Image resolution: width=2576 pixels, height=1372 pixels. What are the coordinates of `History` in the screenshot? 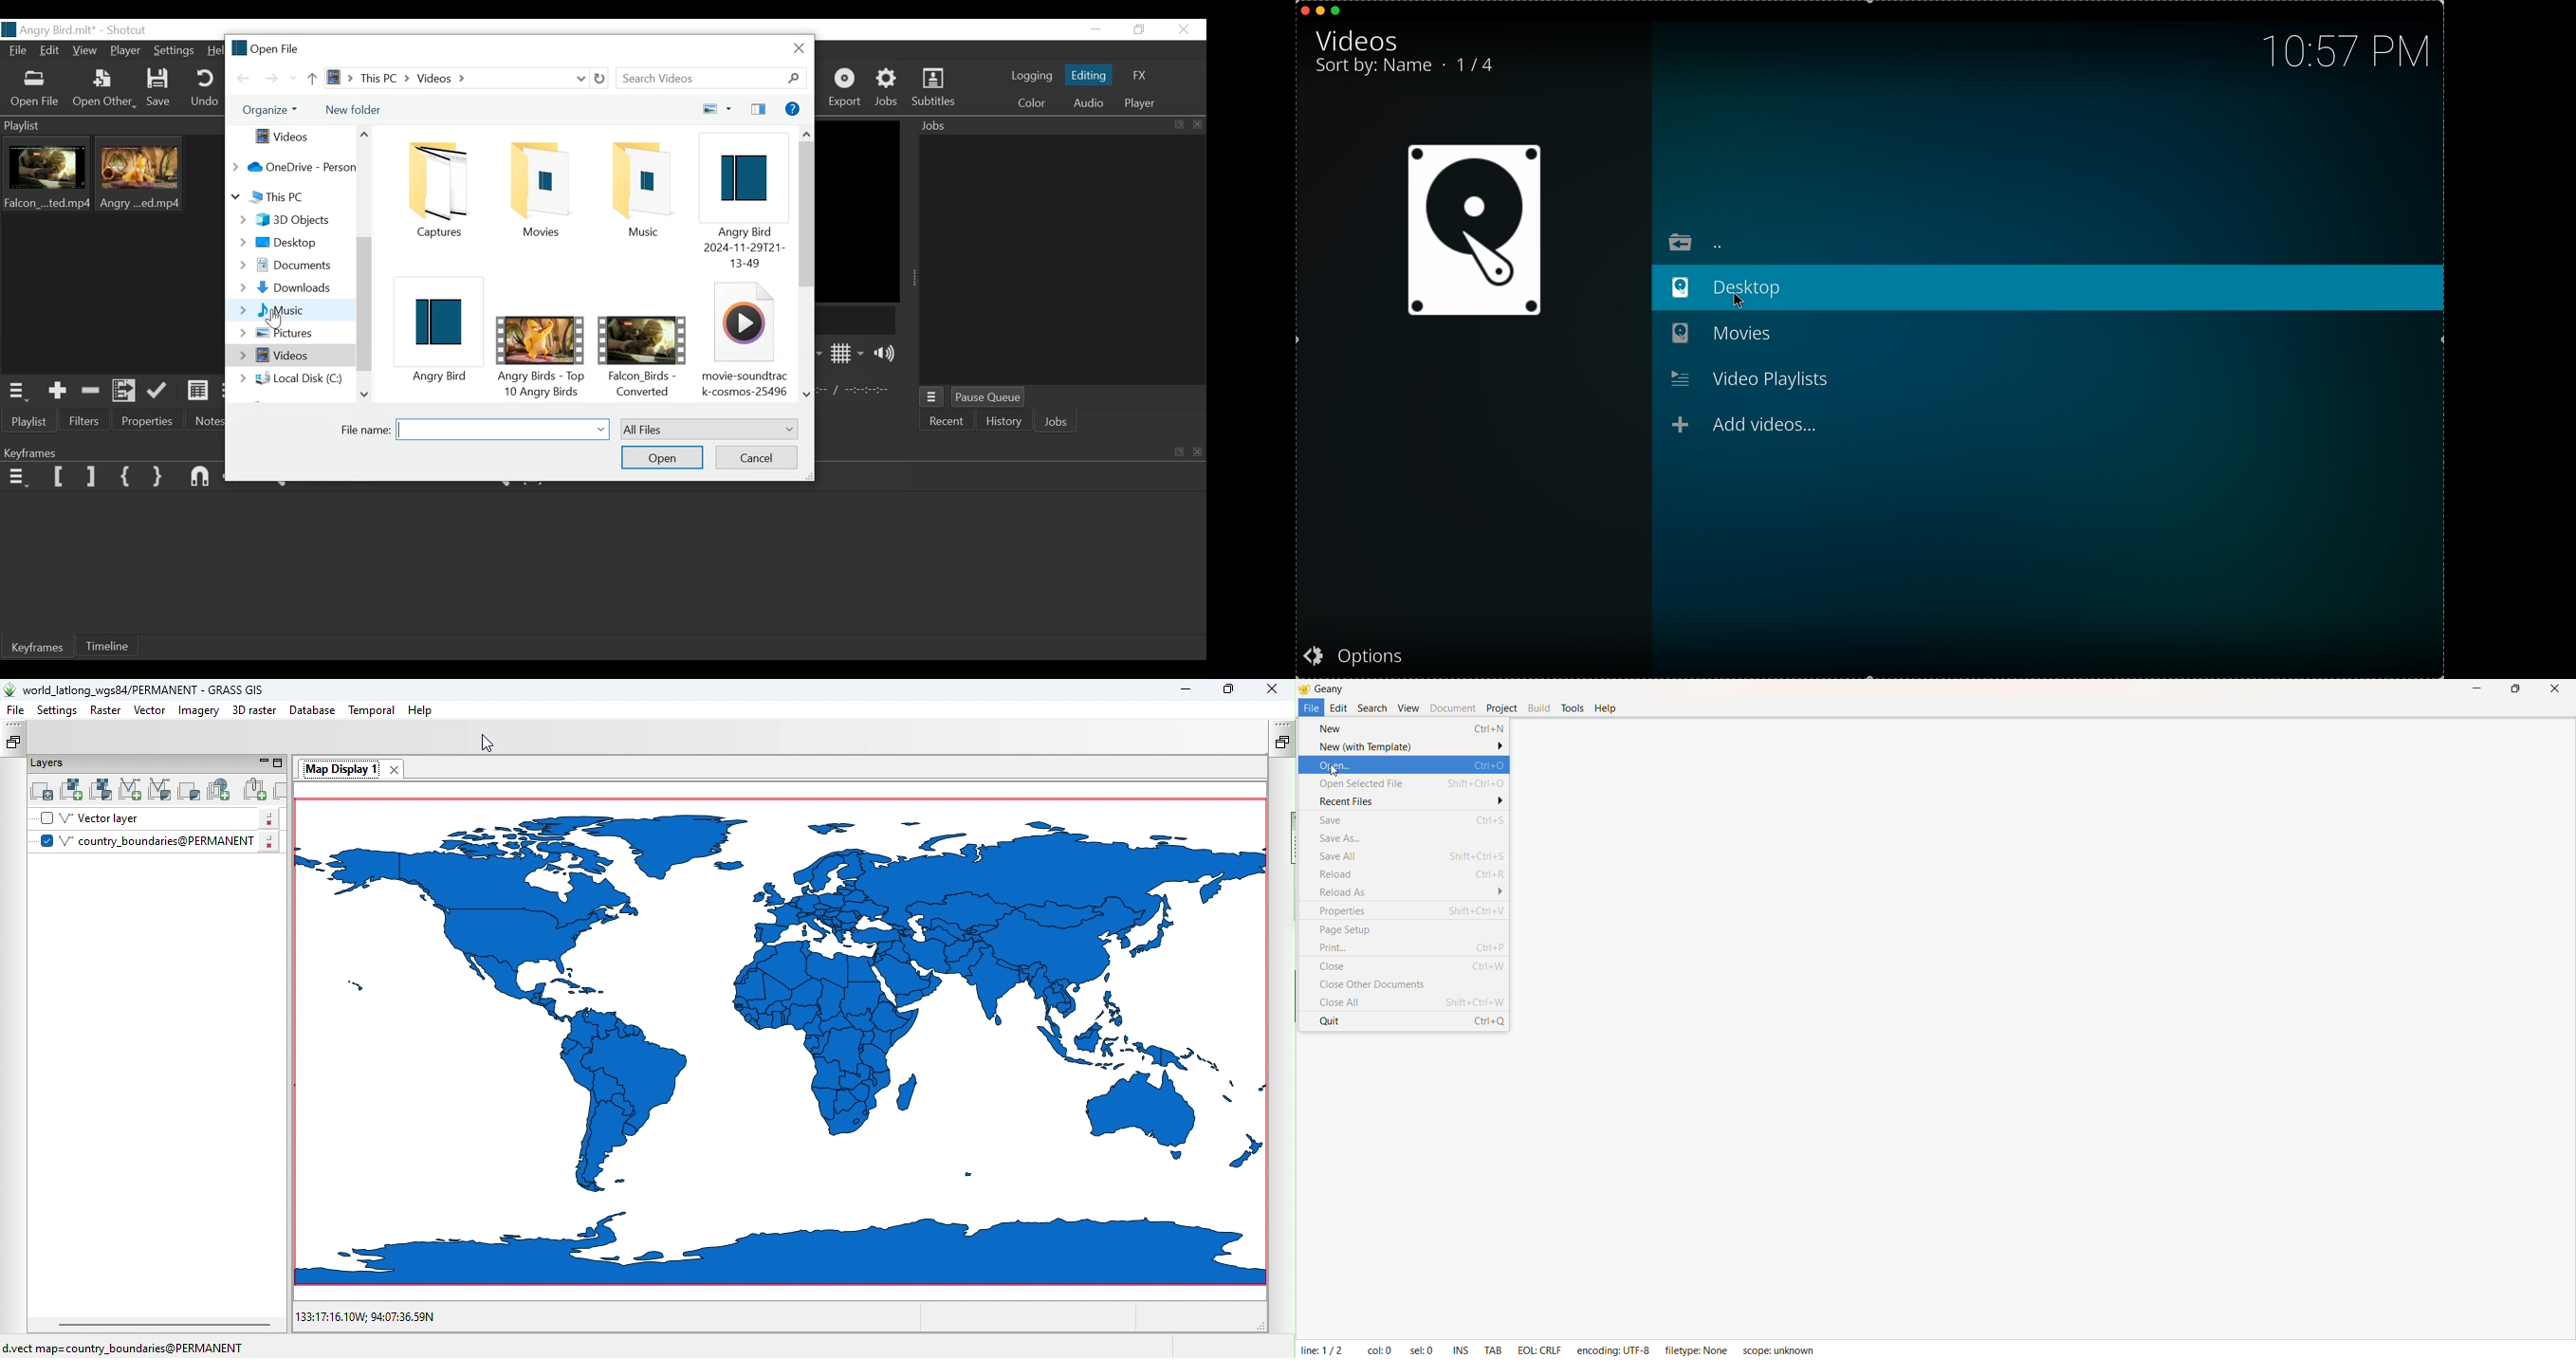 It's located at (1007, 423).